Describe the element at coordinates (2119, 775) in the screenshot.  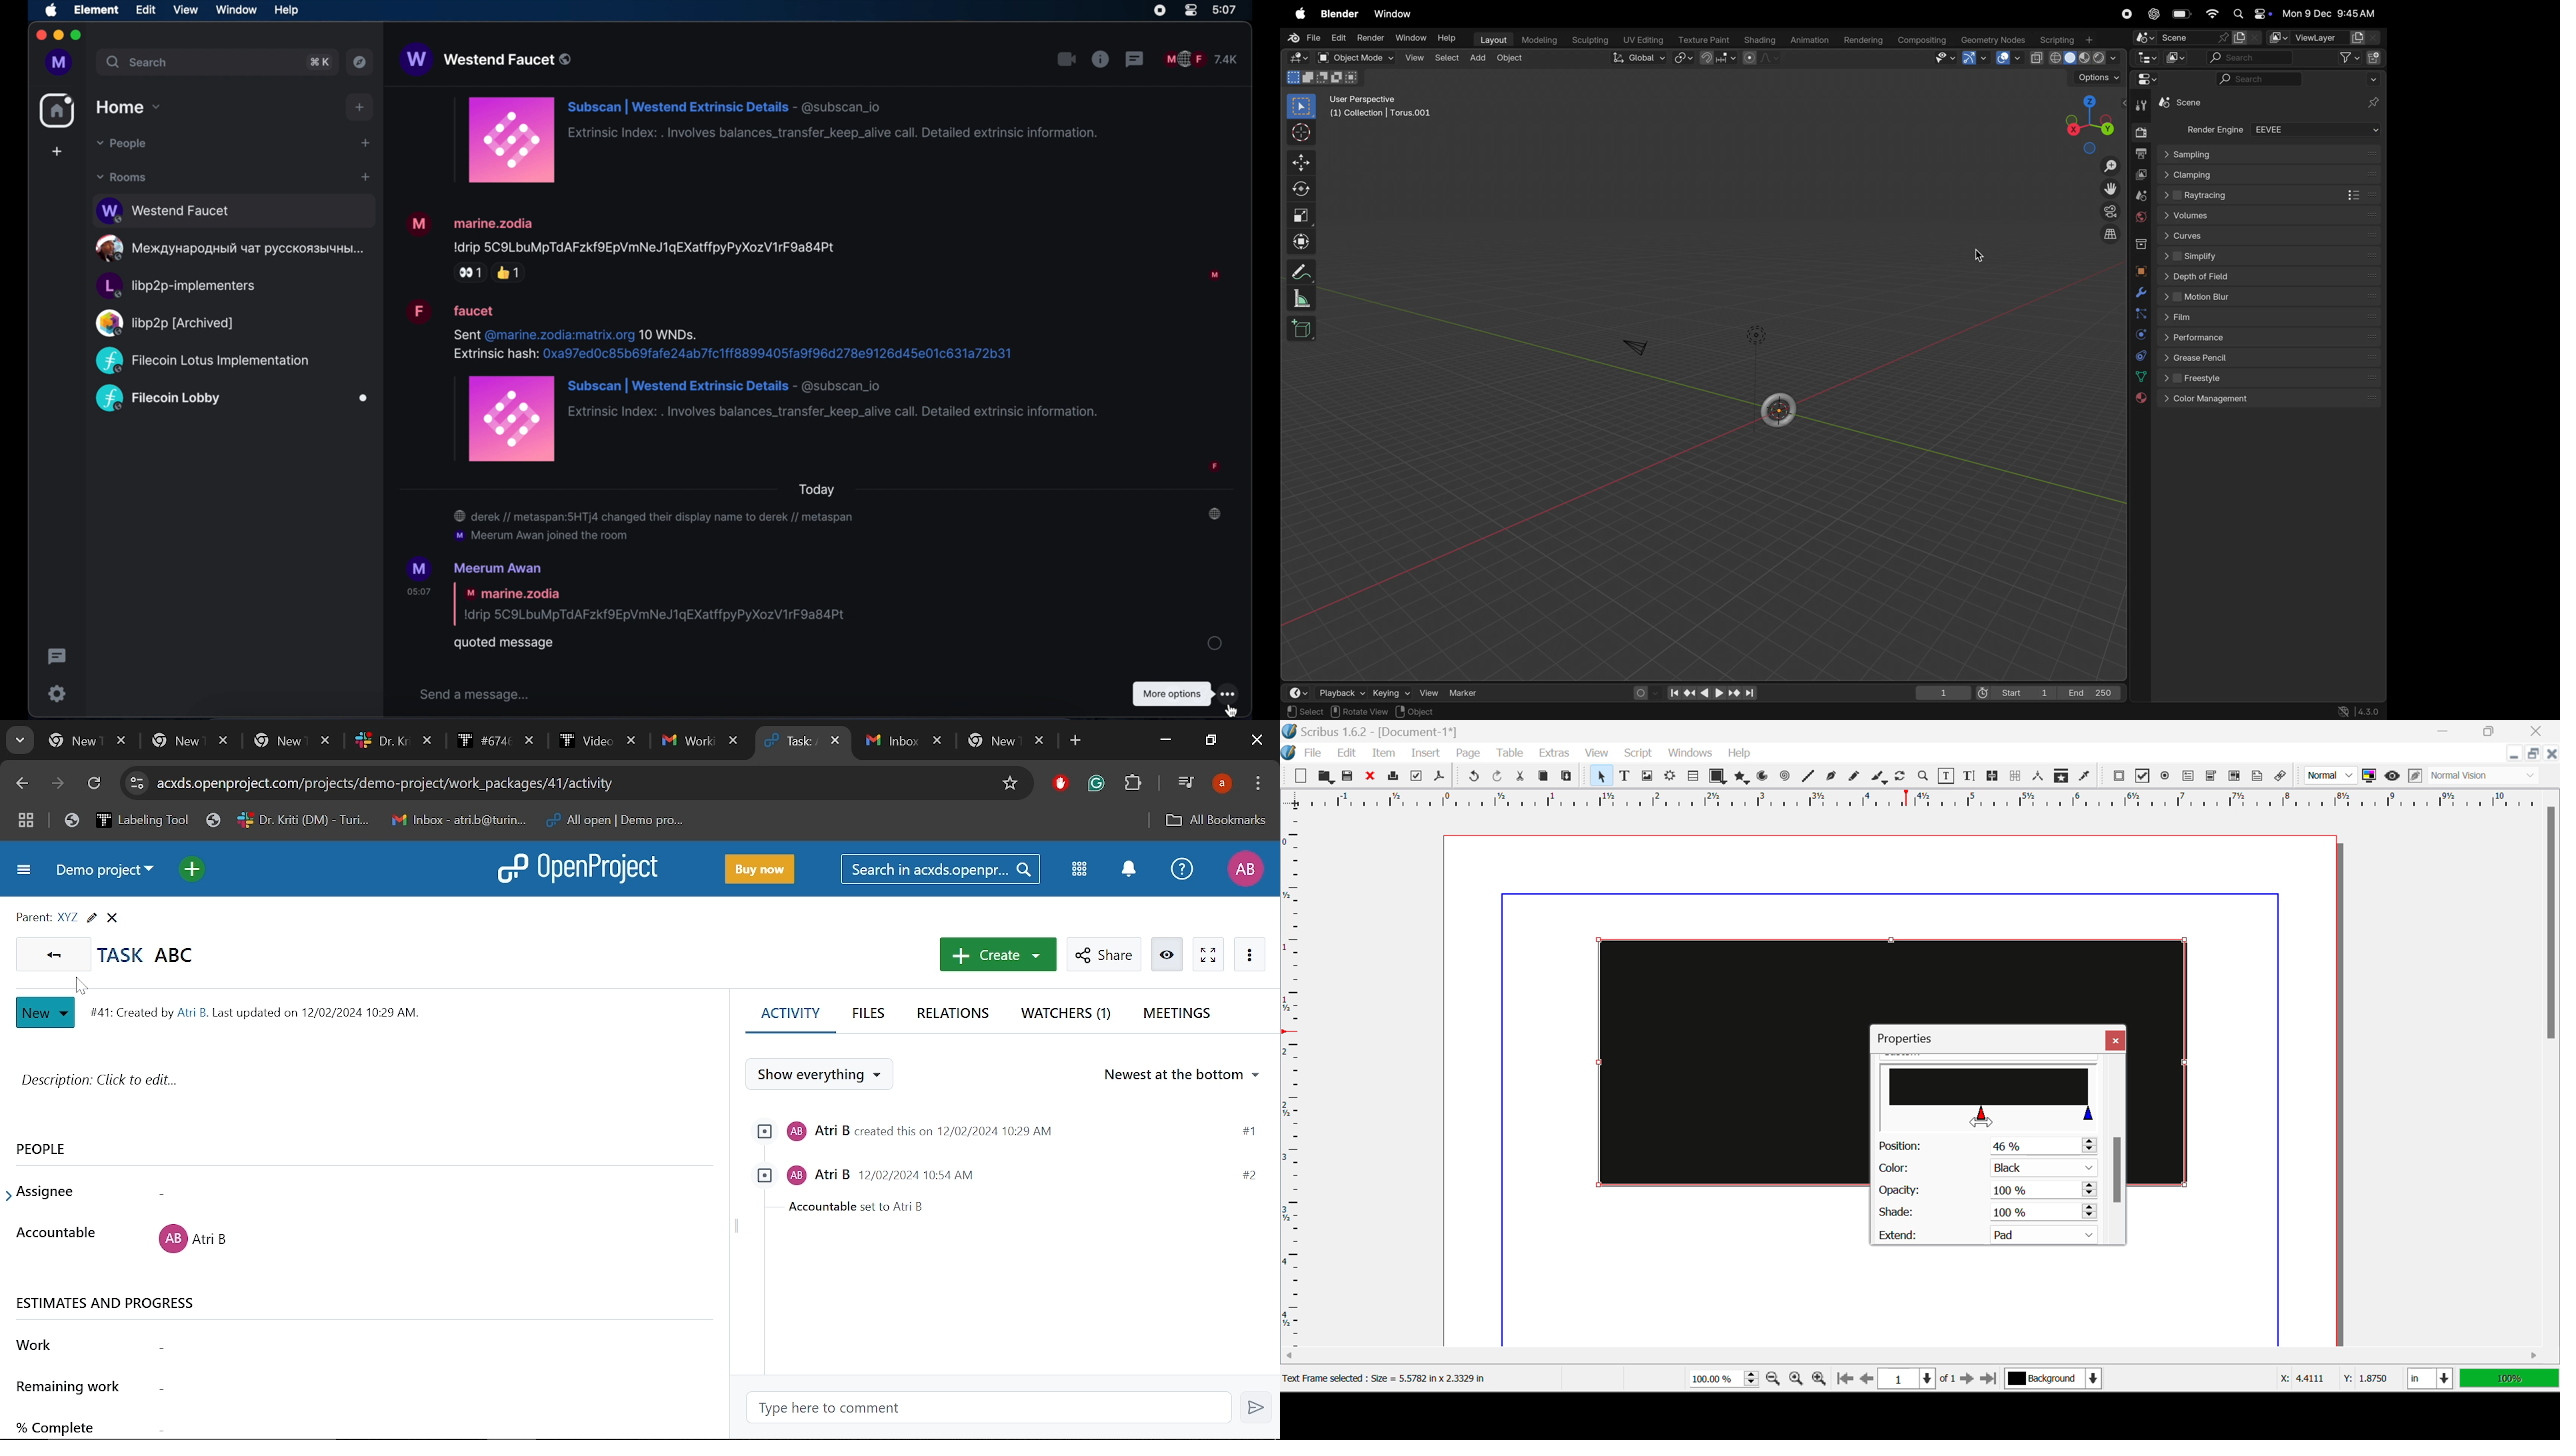
I see `PDF Push Button` at that location.